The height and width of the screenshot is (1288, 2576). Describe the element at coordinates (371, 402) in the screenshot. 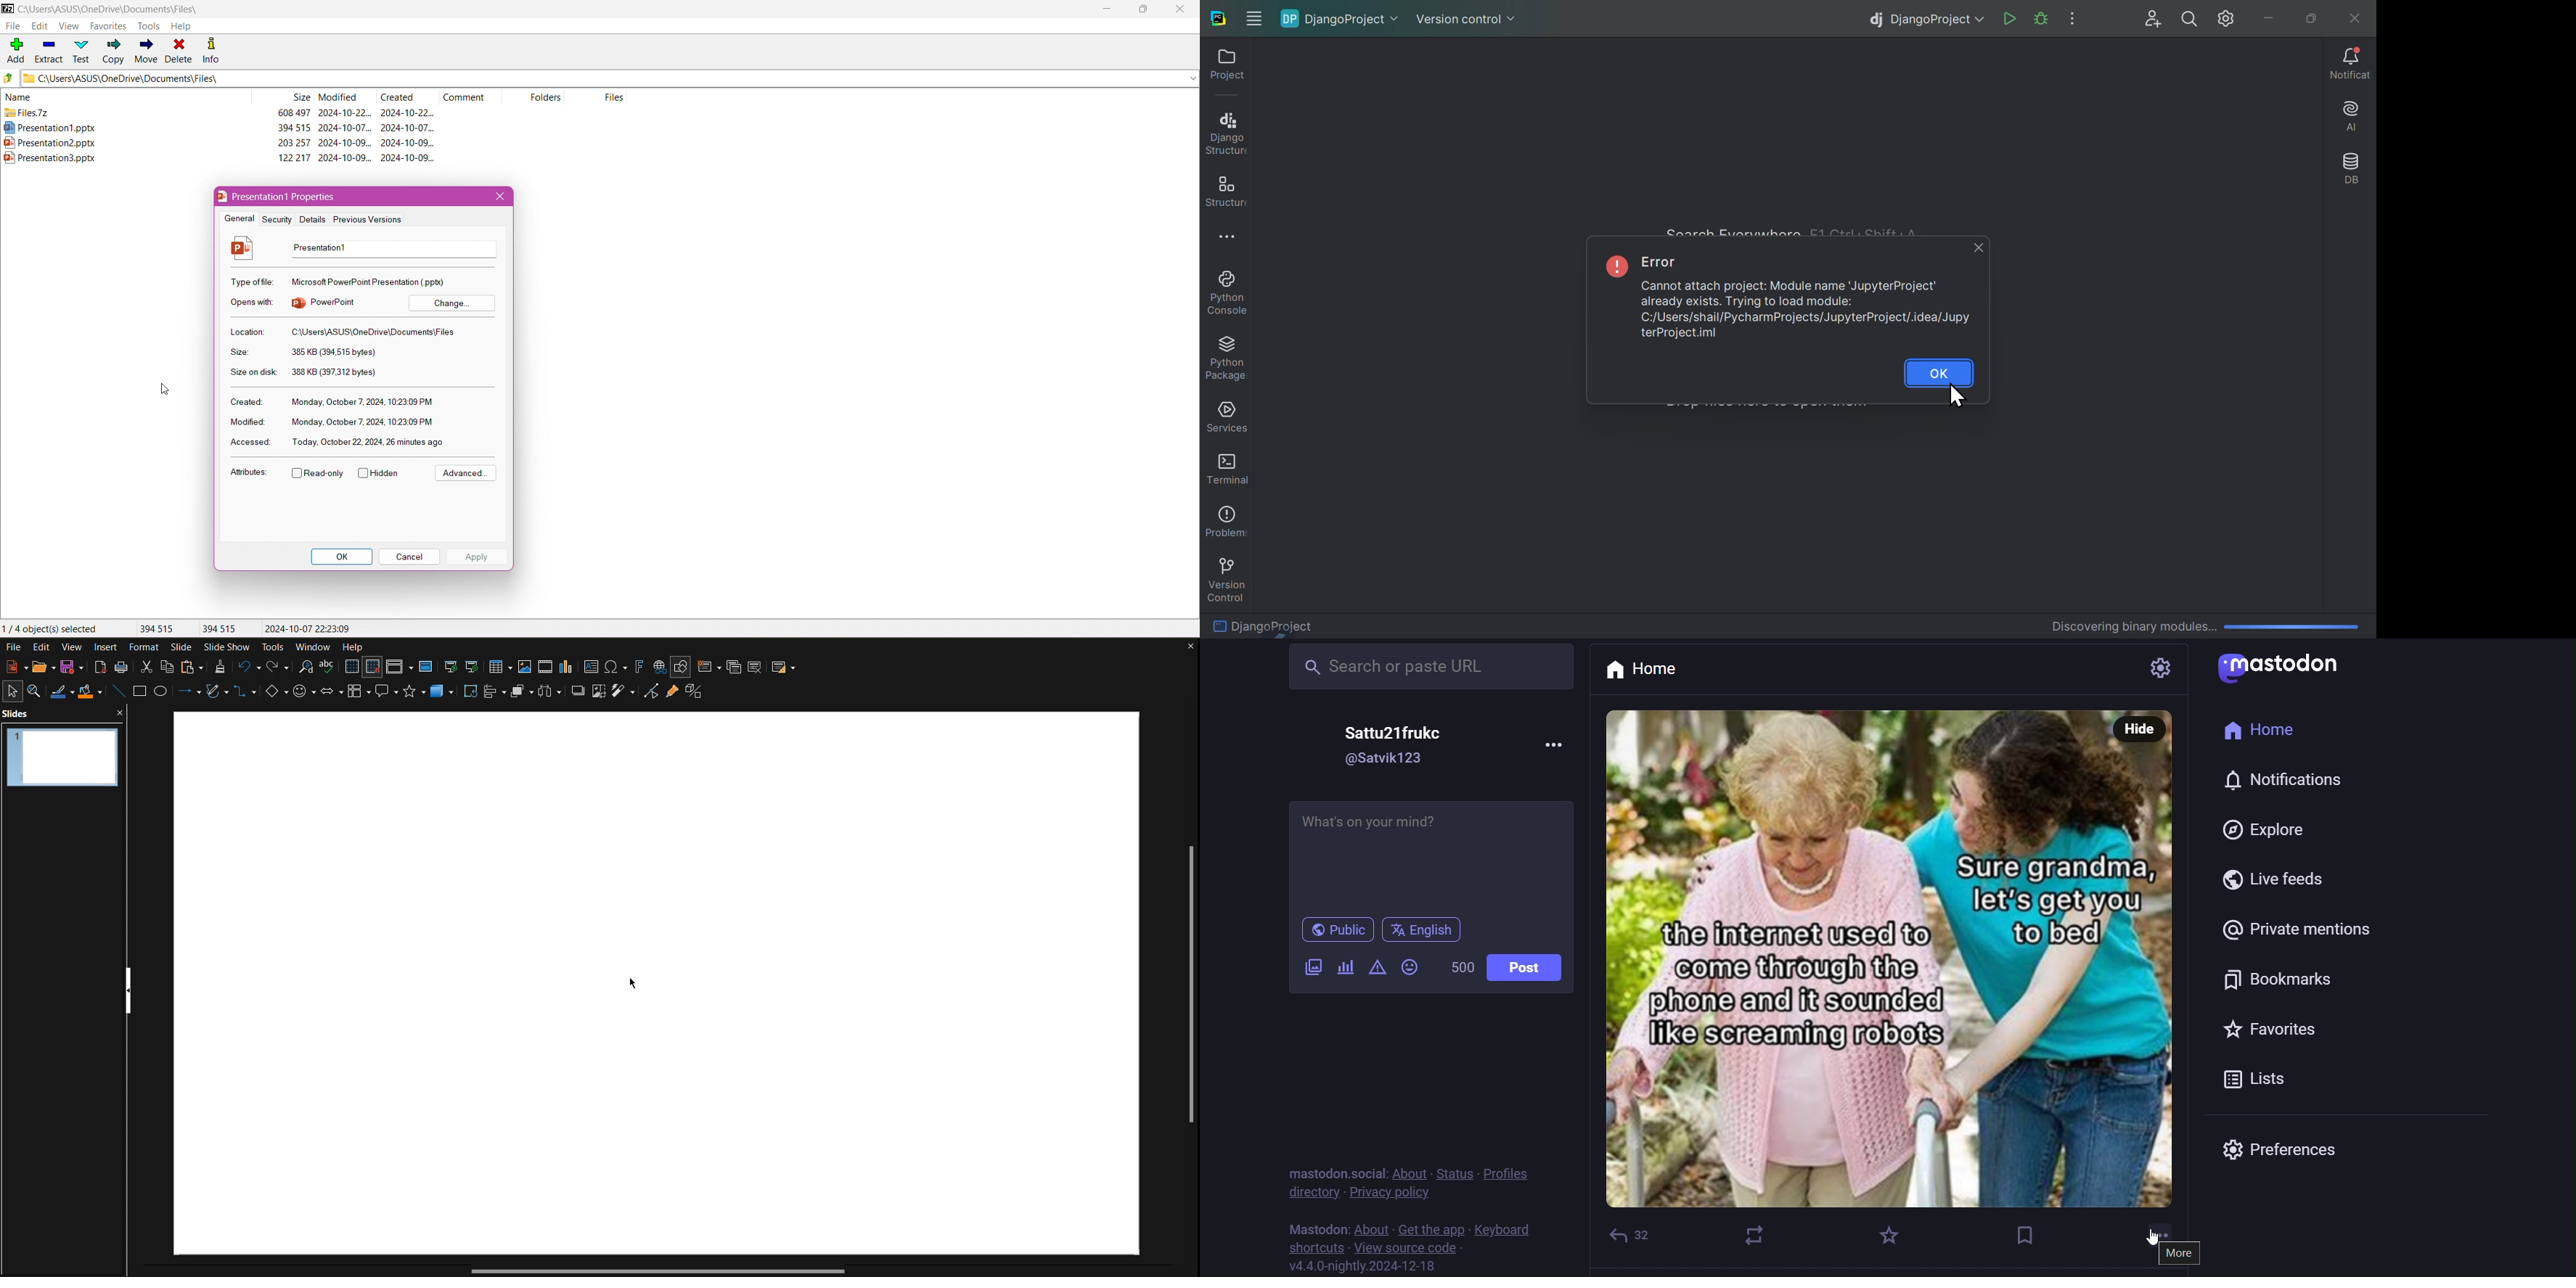

I see `monday, October 7, 2024, 10:23:09 PM` at that location.